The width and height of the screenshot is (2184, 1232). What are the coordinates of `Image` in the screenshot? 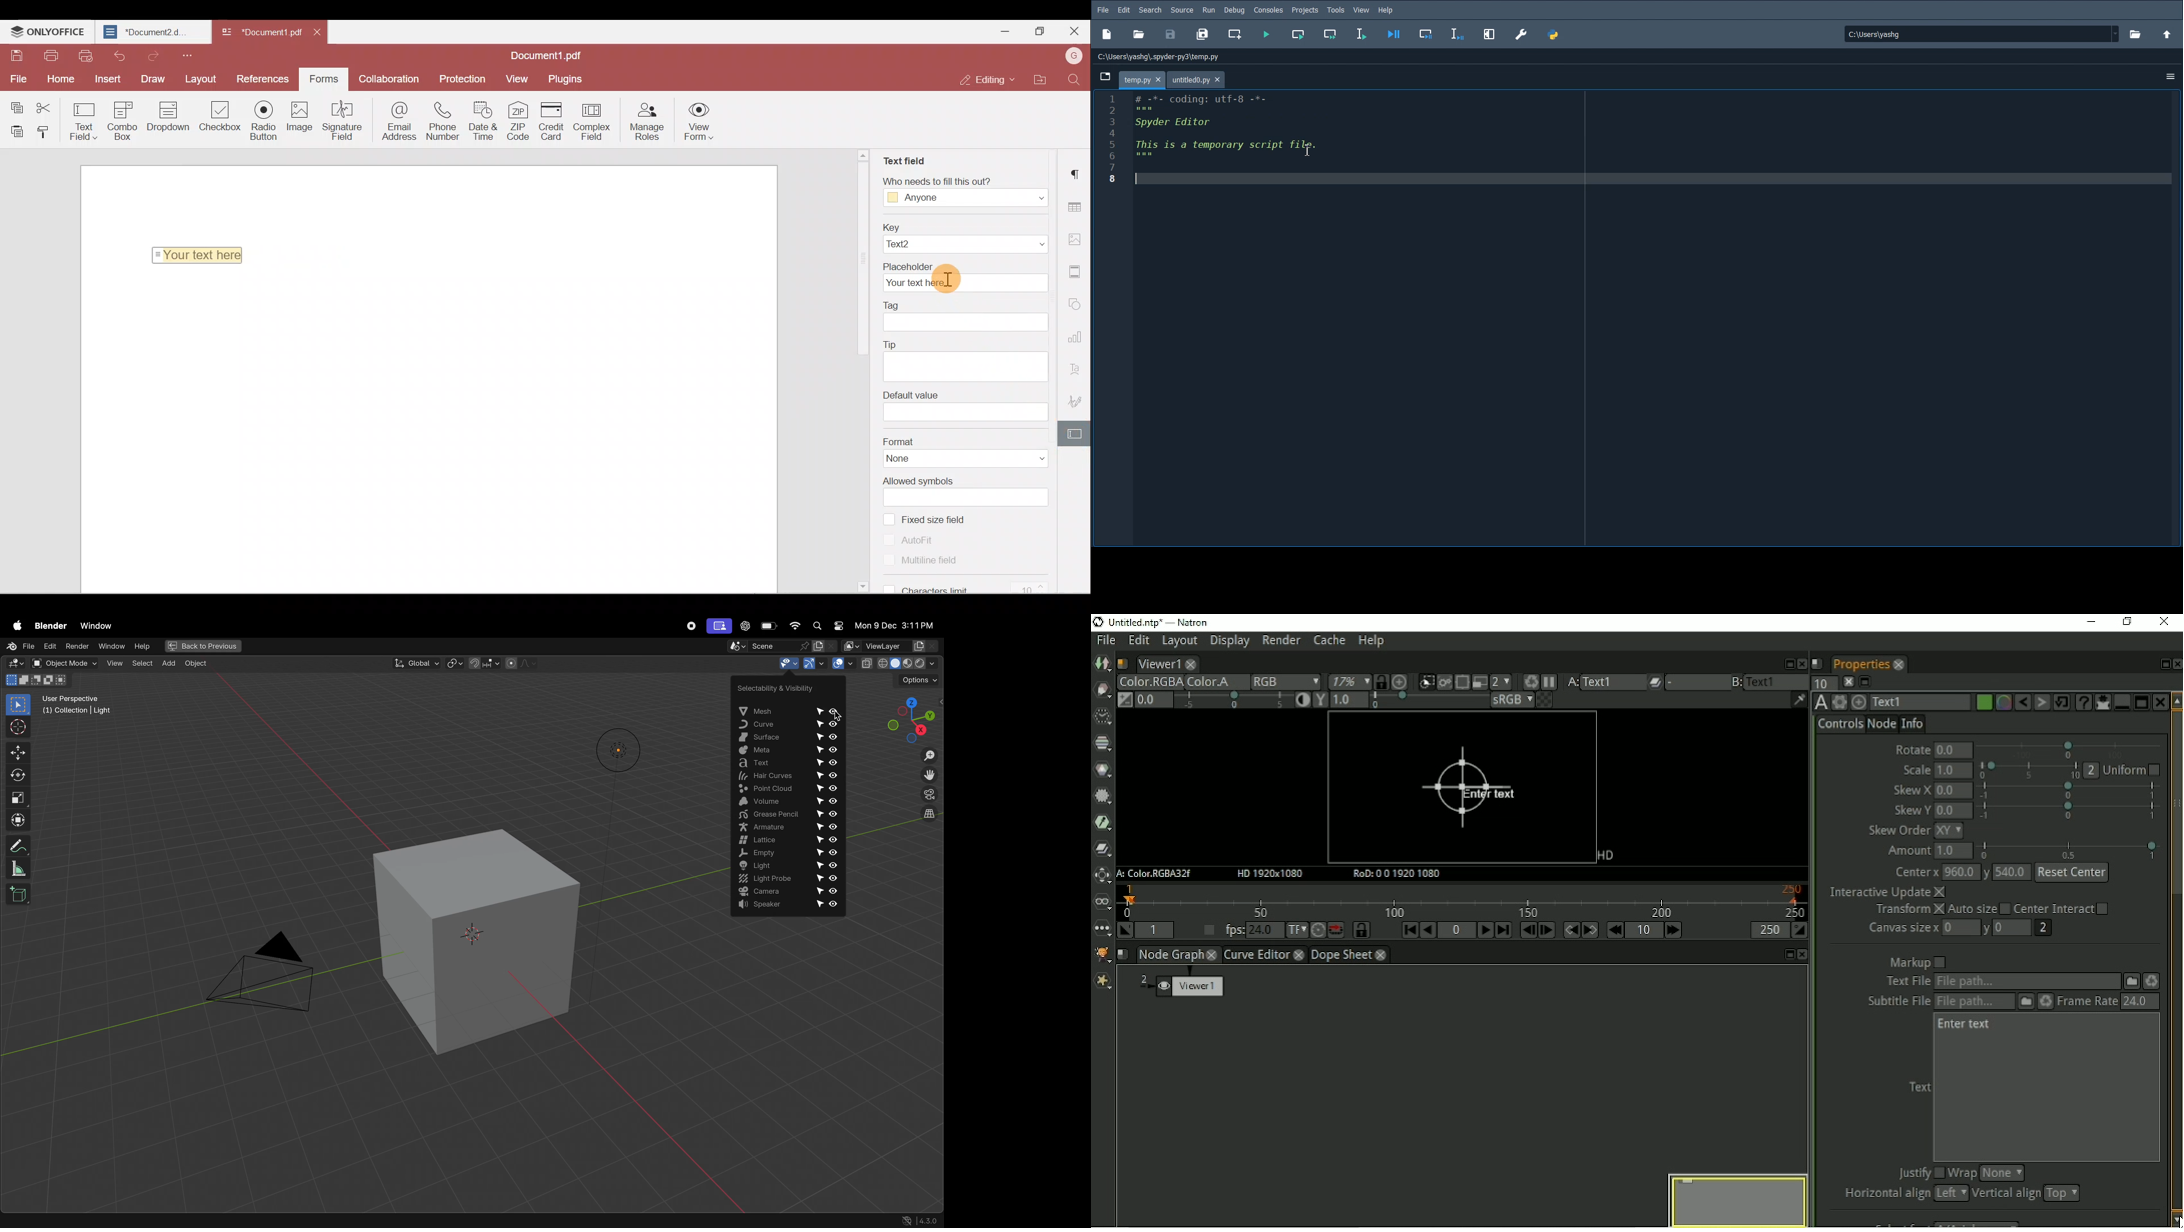 It's located at (305, 121).